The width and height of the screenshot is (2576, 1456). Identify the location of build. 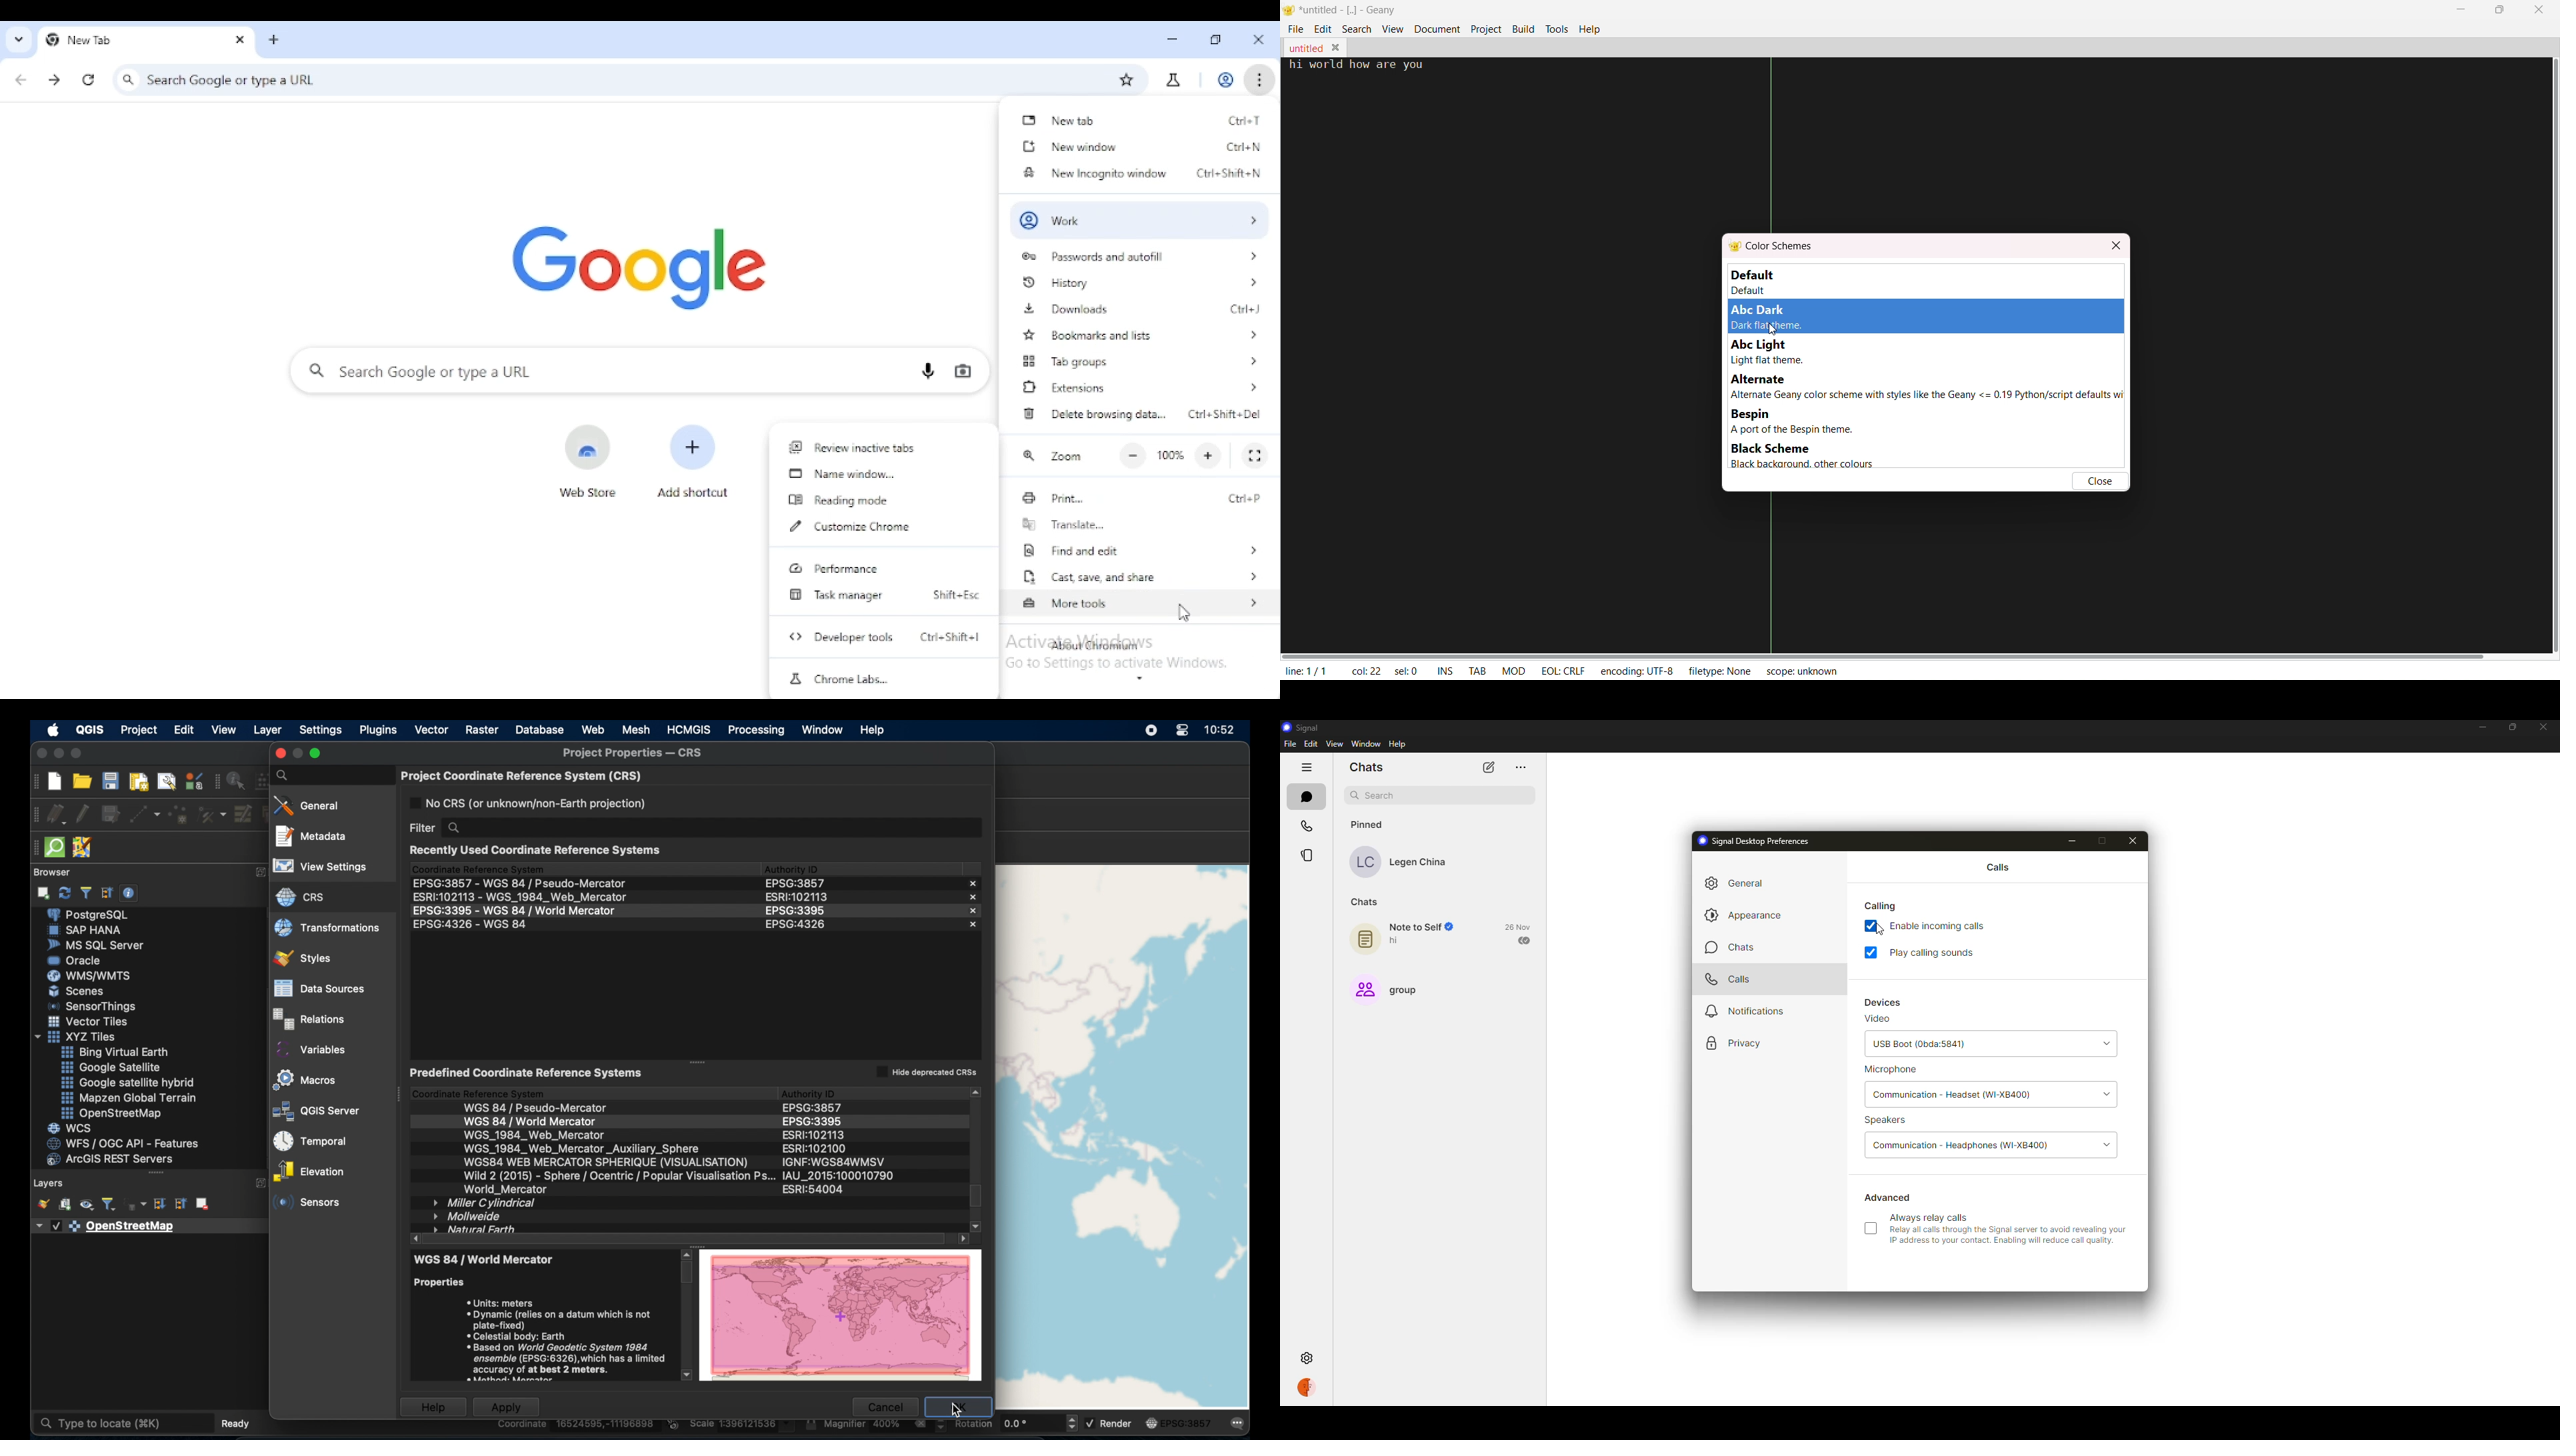
(1525, 28).